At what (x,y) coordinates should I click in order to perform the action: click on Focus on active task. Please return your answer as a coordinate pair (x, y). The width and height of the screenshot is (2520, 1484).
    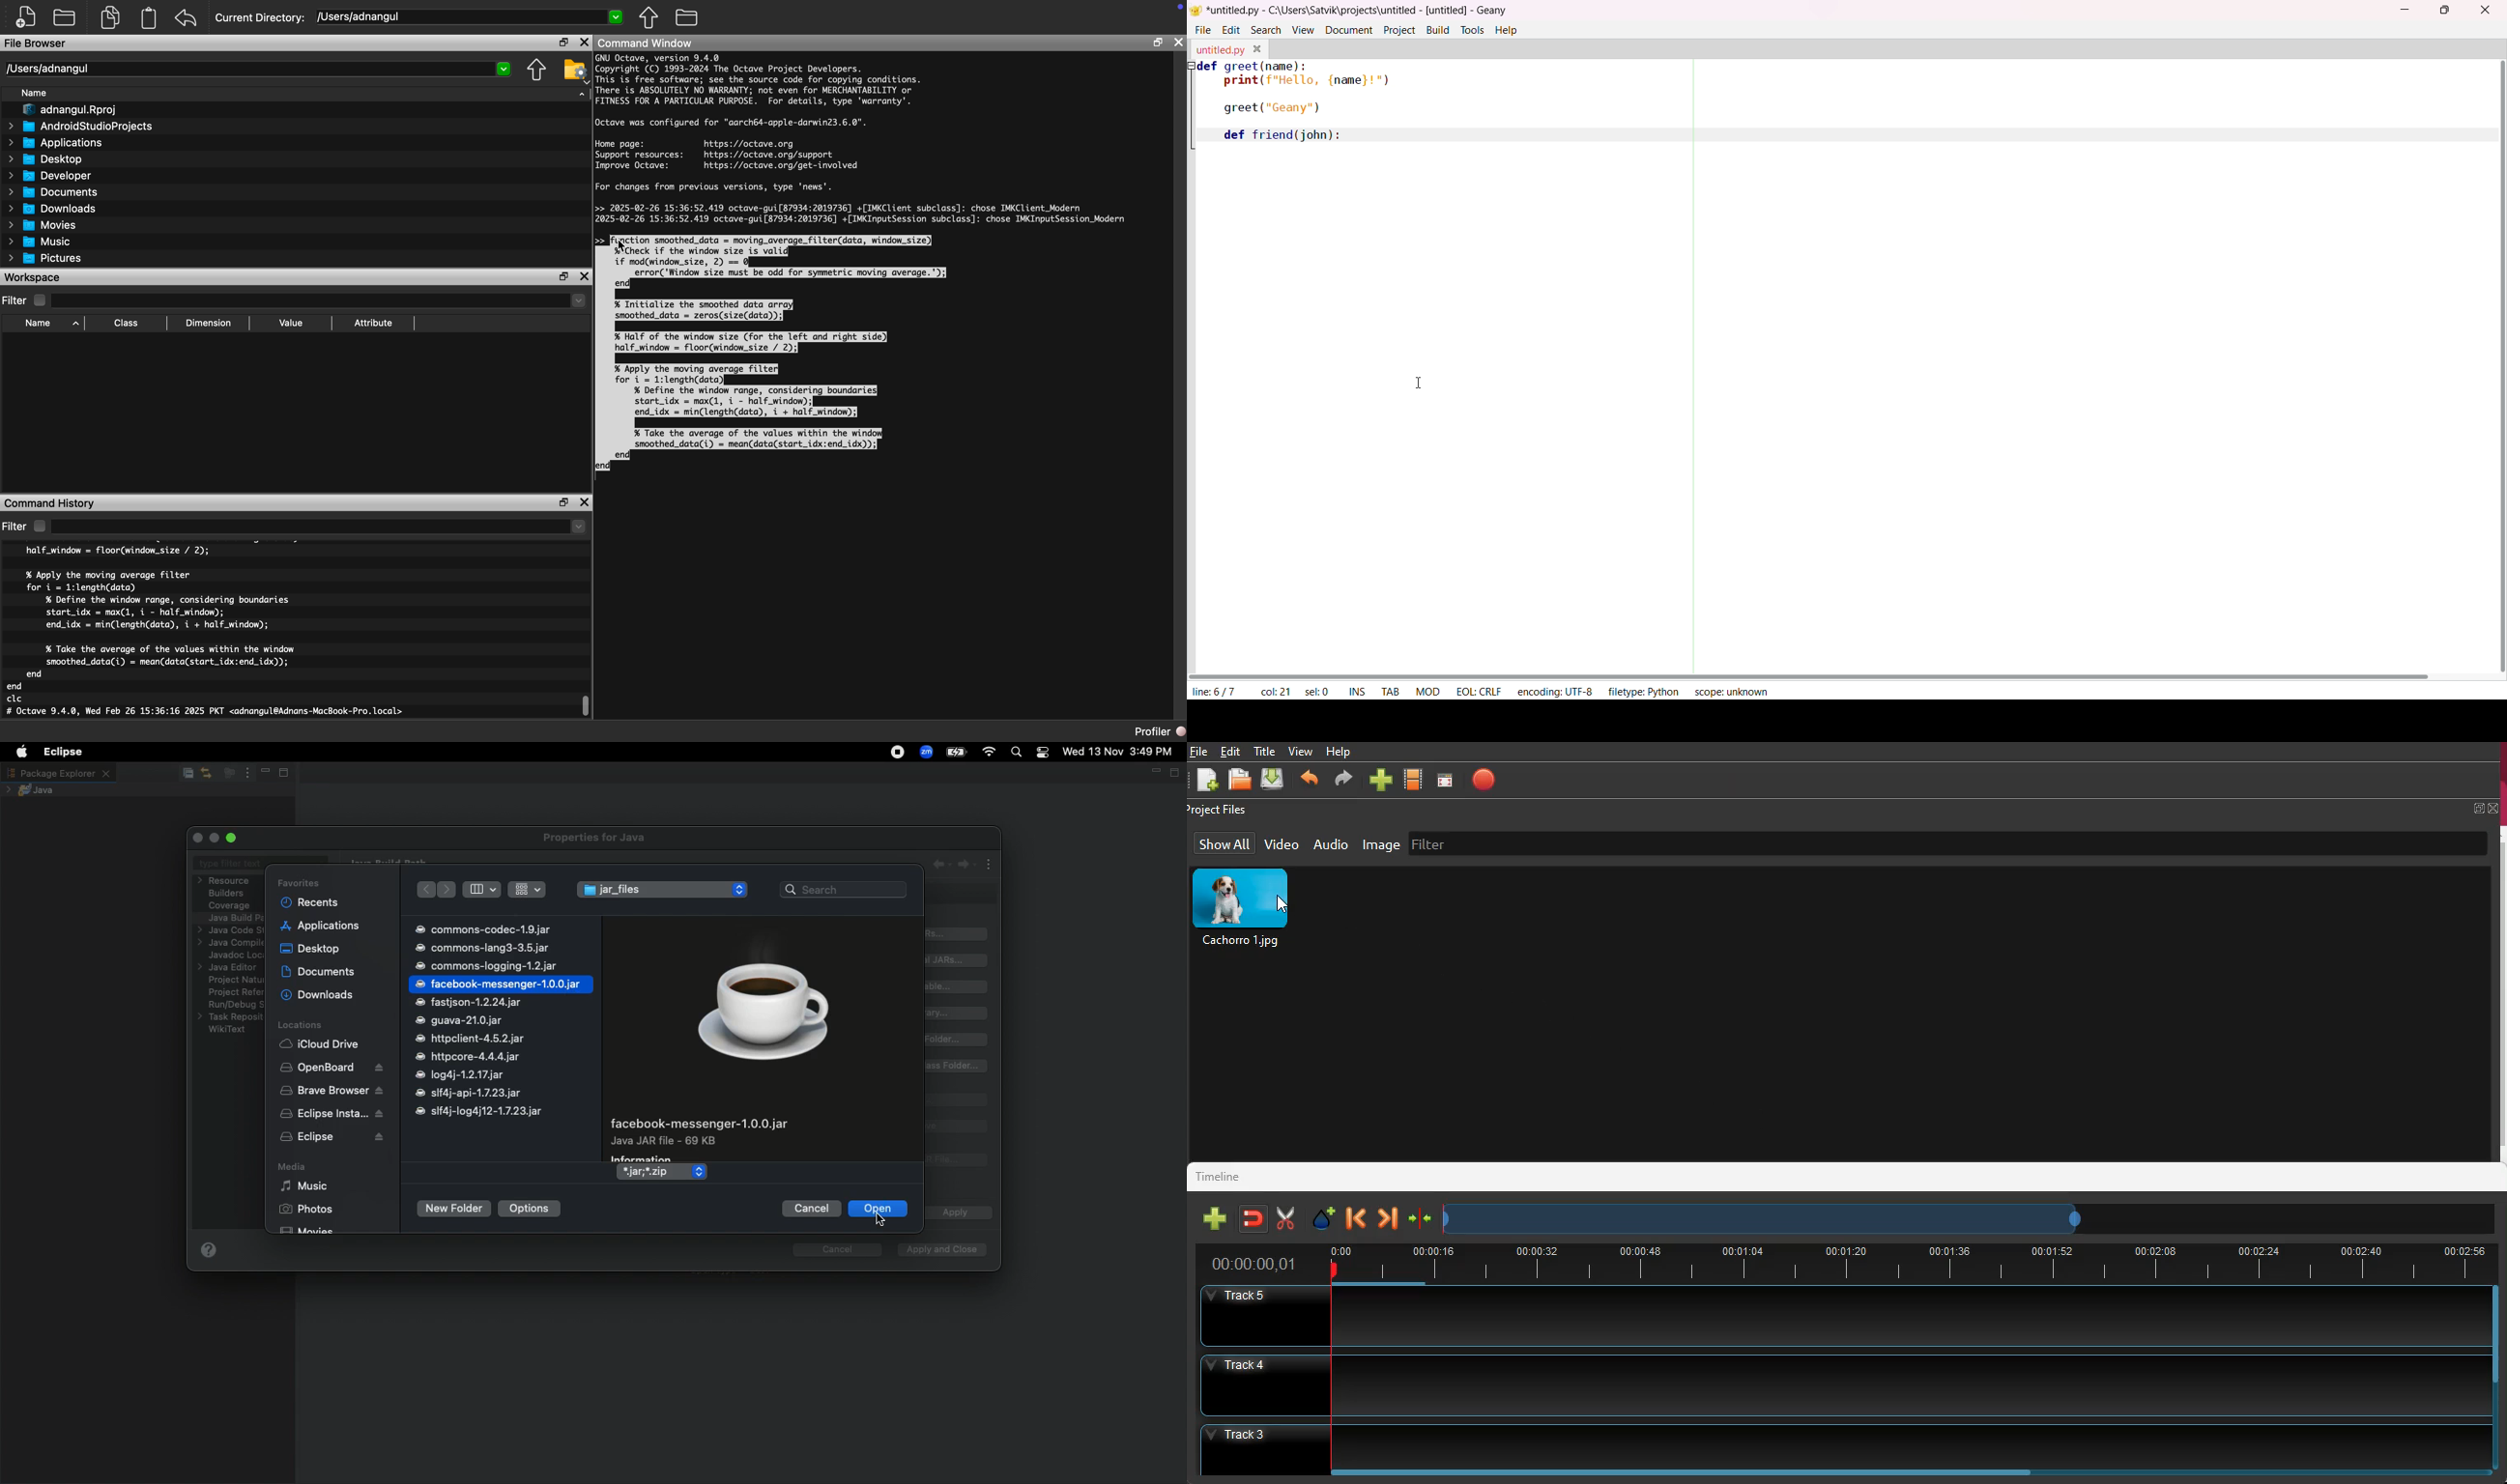
    Looking at the image, I should click on (228, 774).